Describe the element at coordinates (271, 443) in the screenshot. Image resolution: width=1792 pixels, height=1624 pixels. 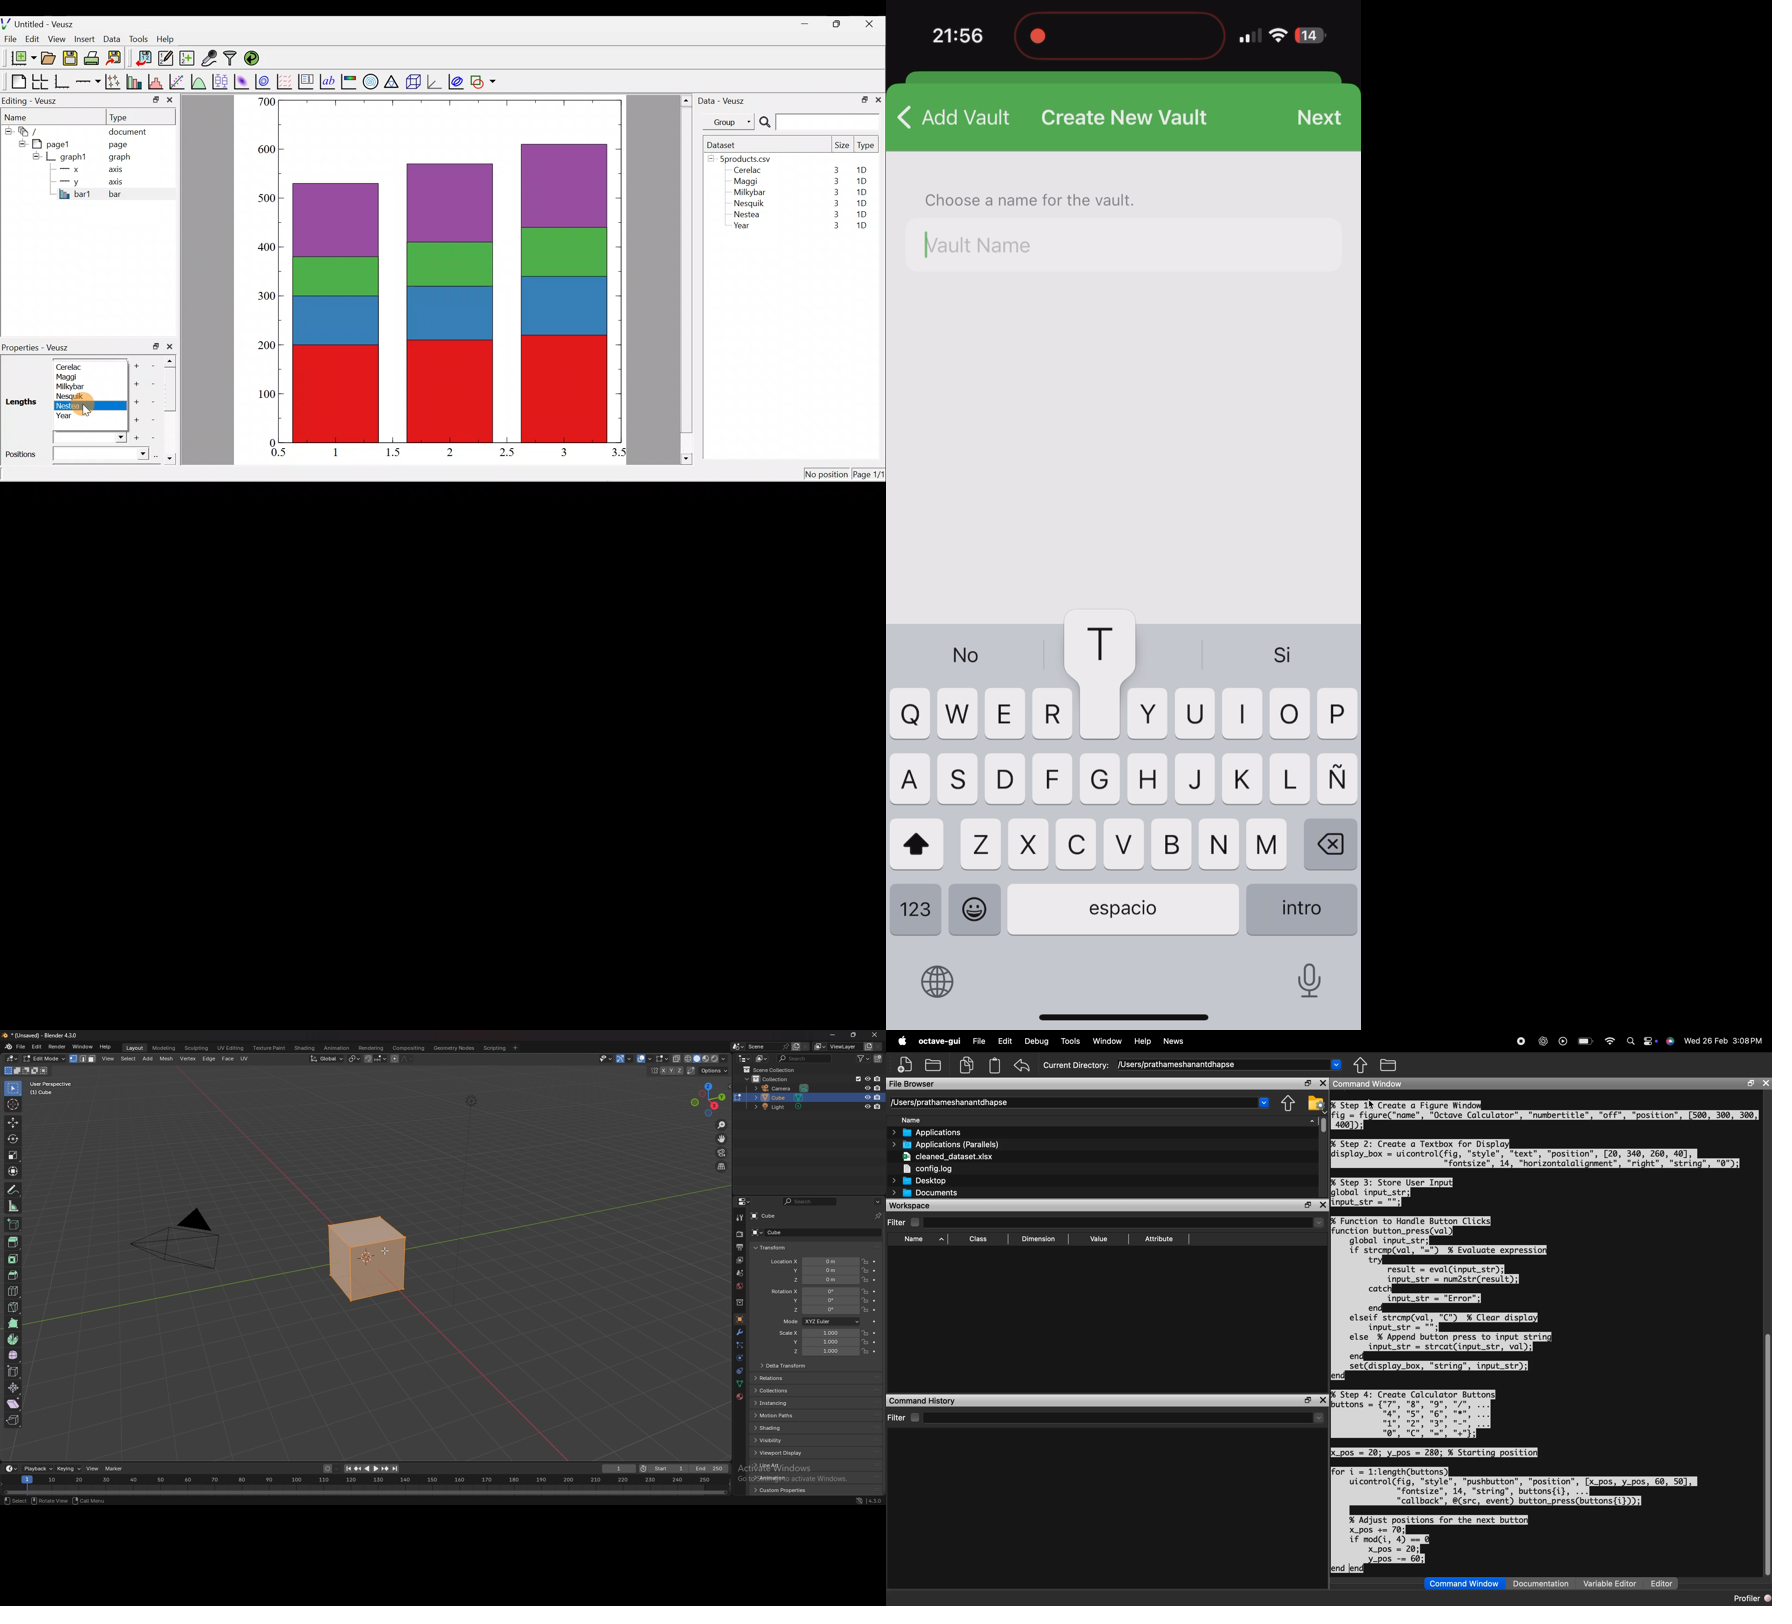
I see `0` at that location.